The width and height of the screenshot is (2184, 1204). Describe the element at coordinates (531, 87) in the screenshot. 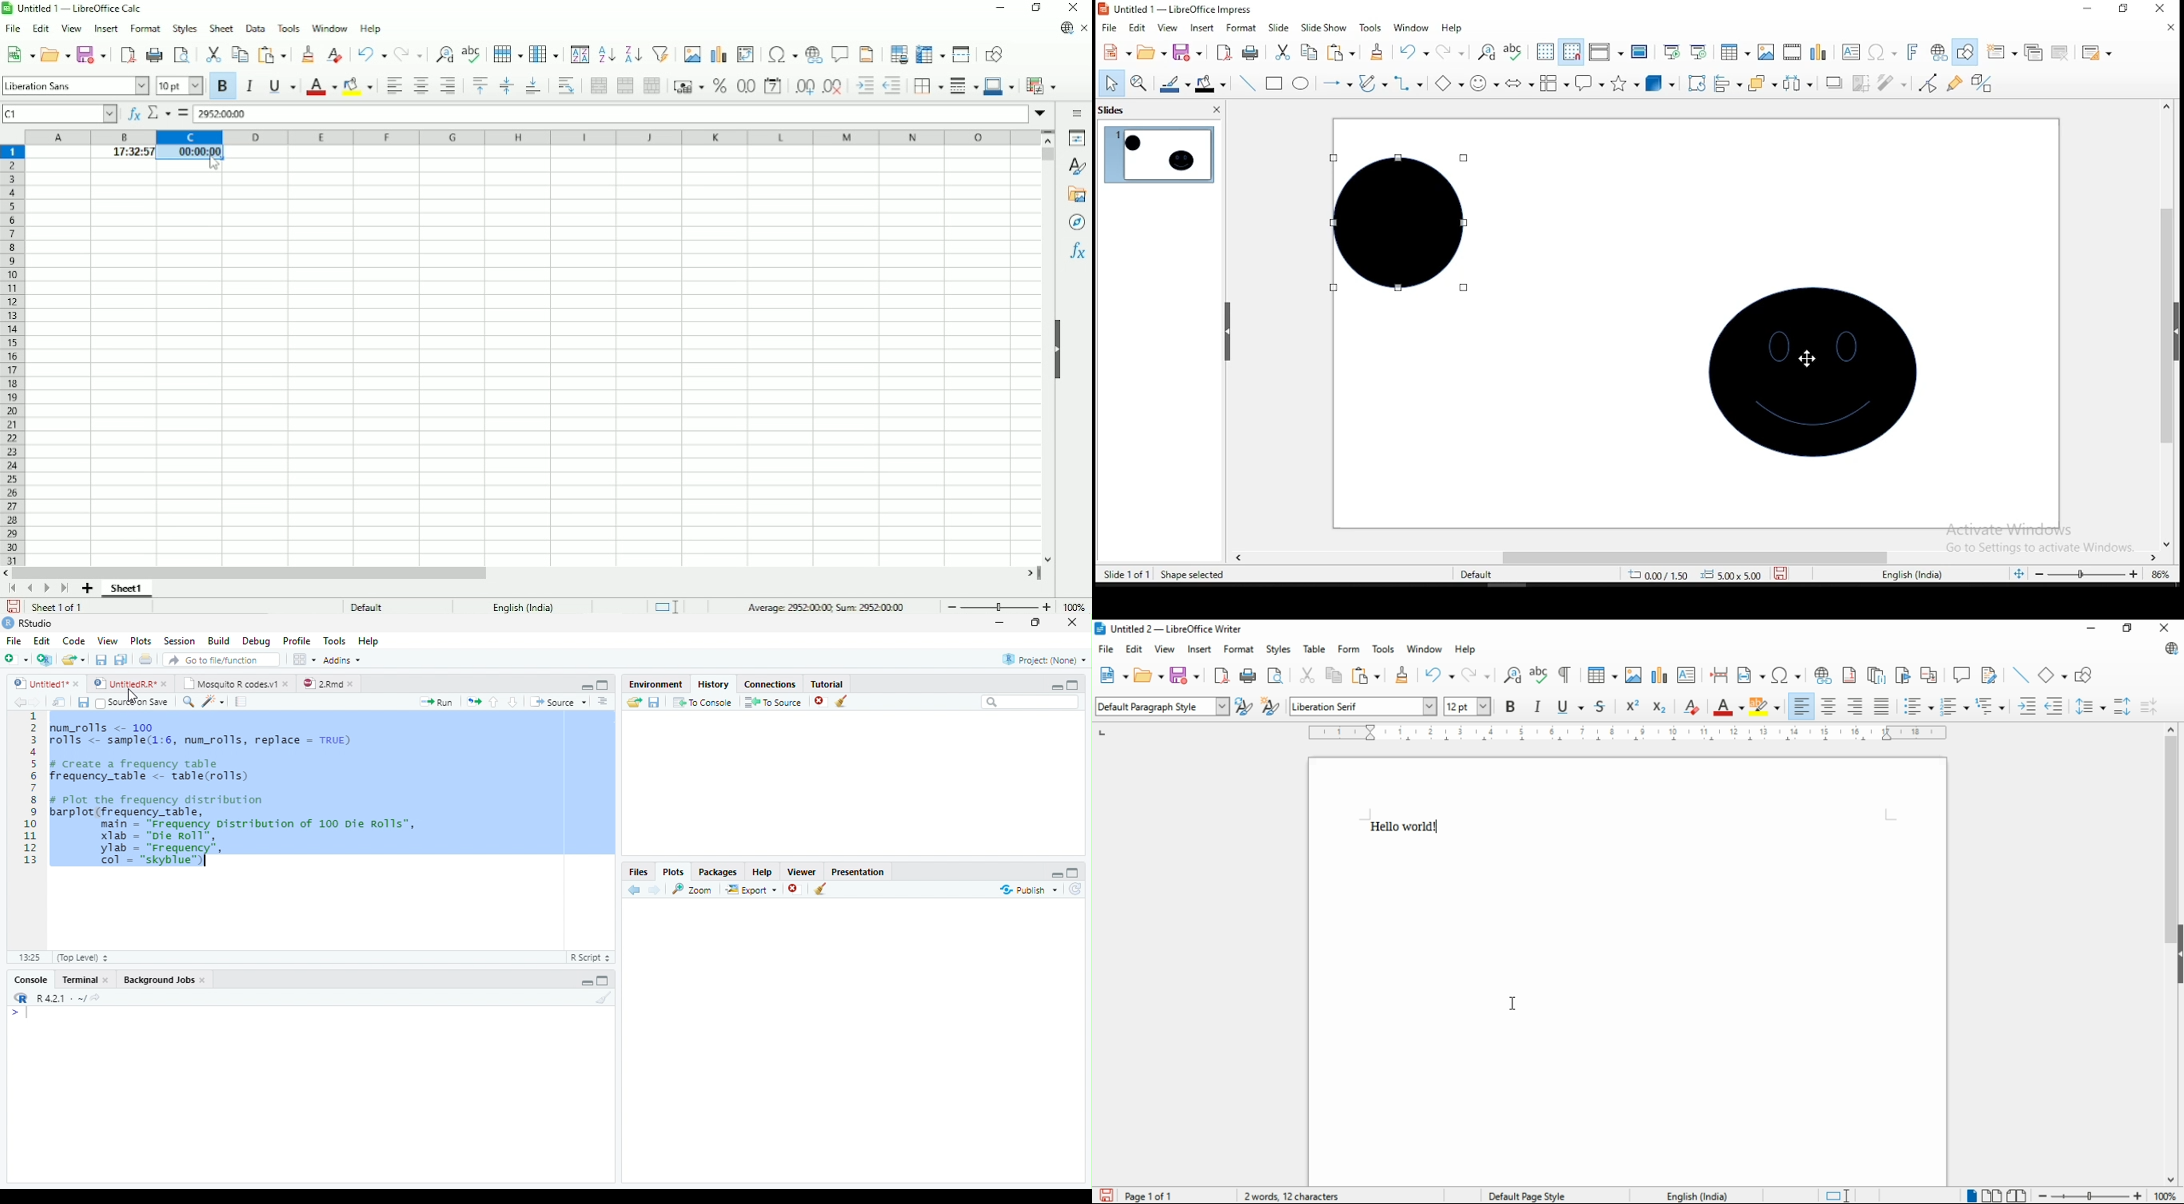

I see `Align bottom` at that location.